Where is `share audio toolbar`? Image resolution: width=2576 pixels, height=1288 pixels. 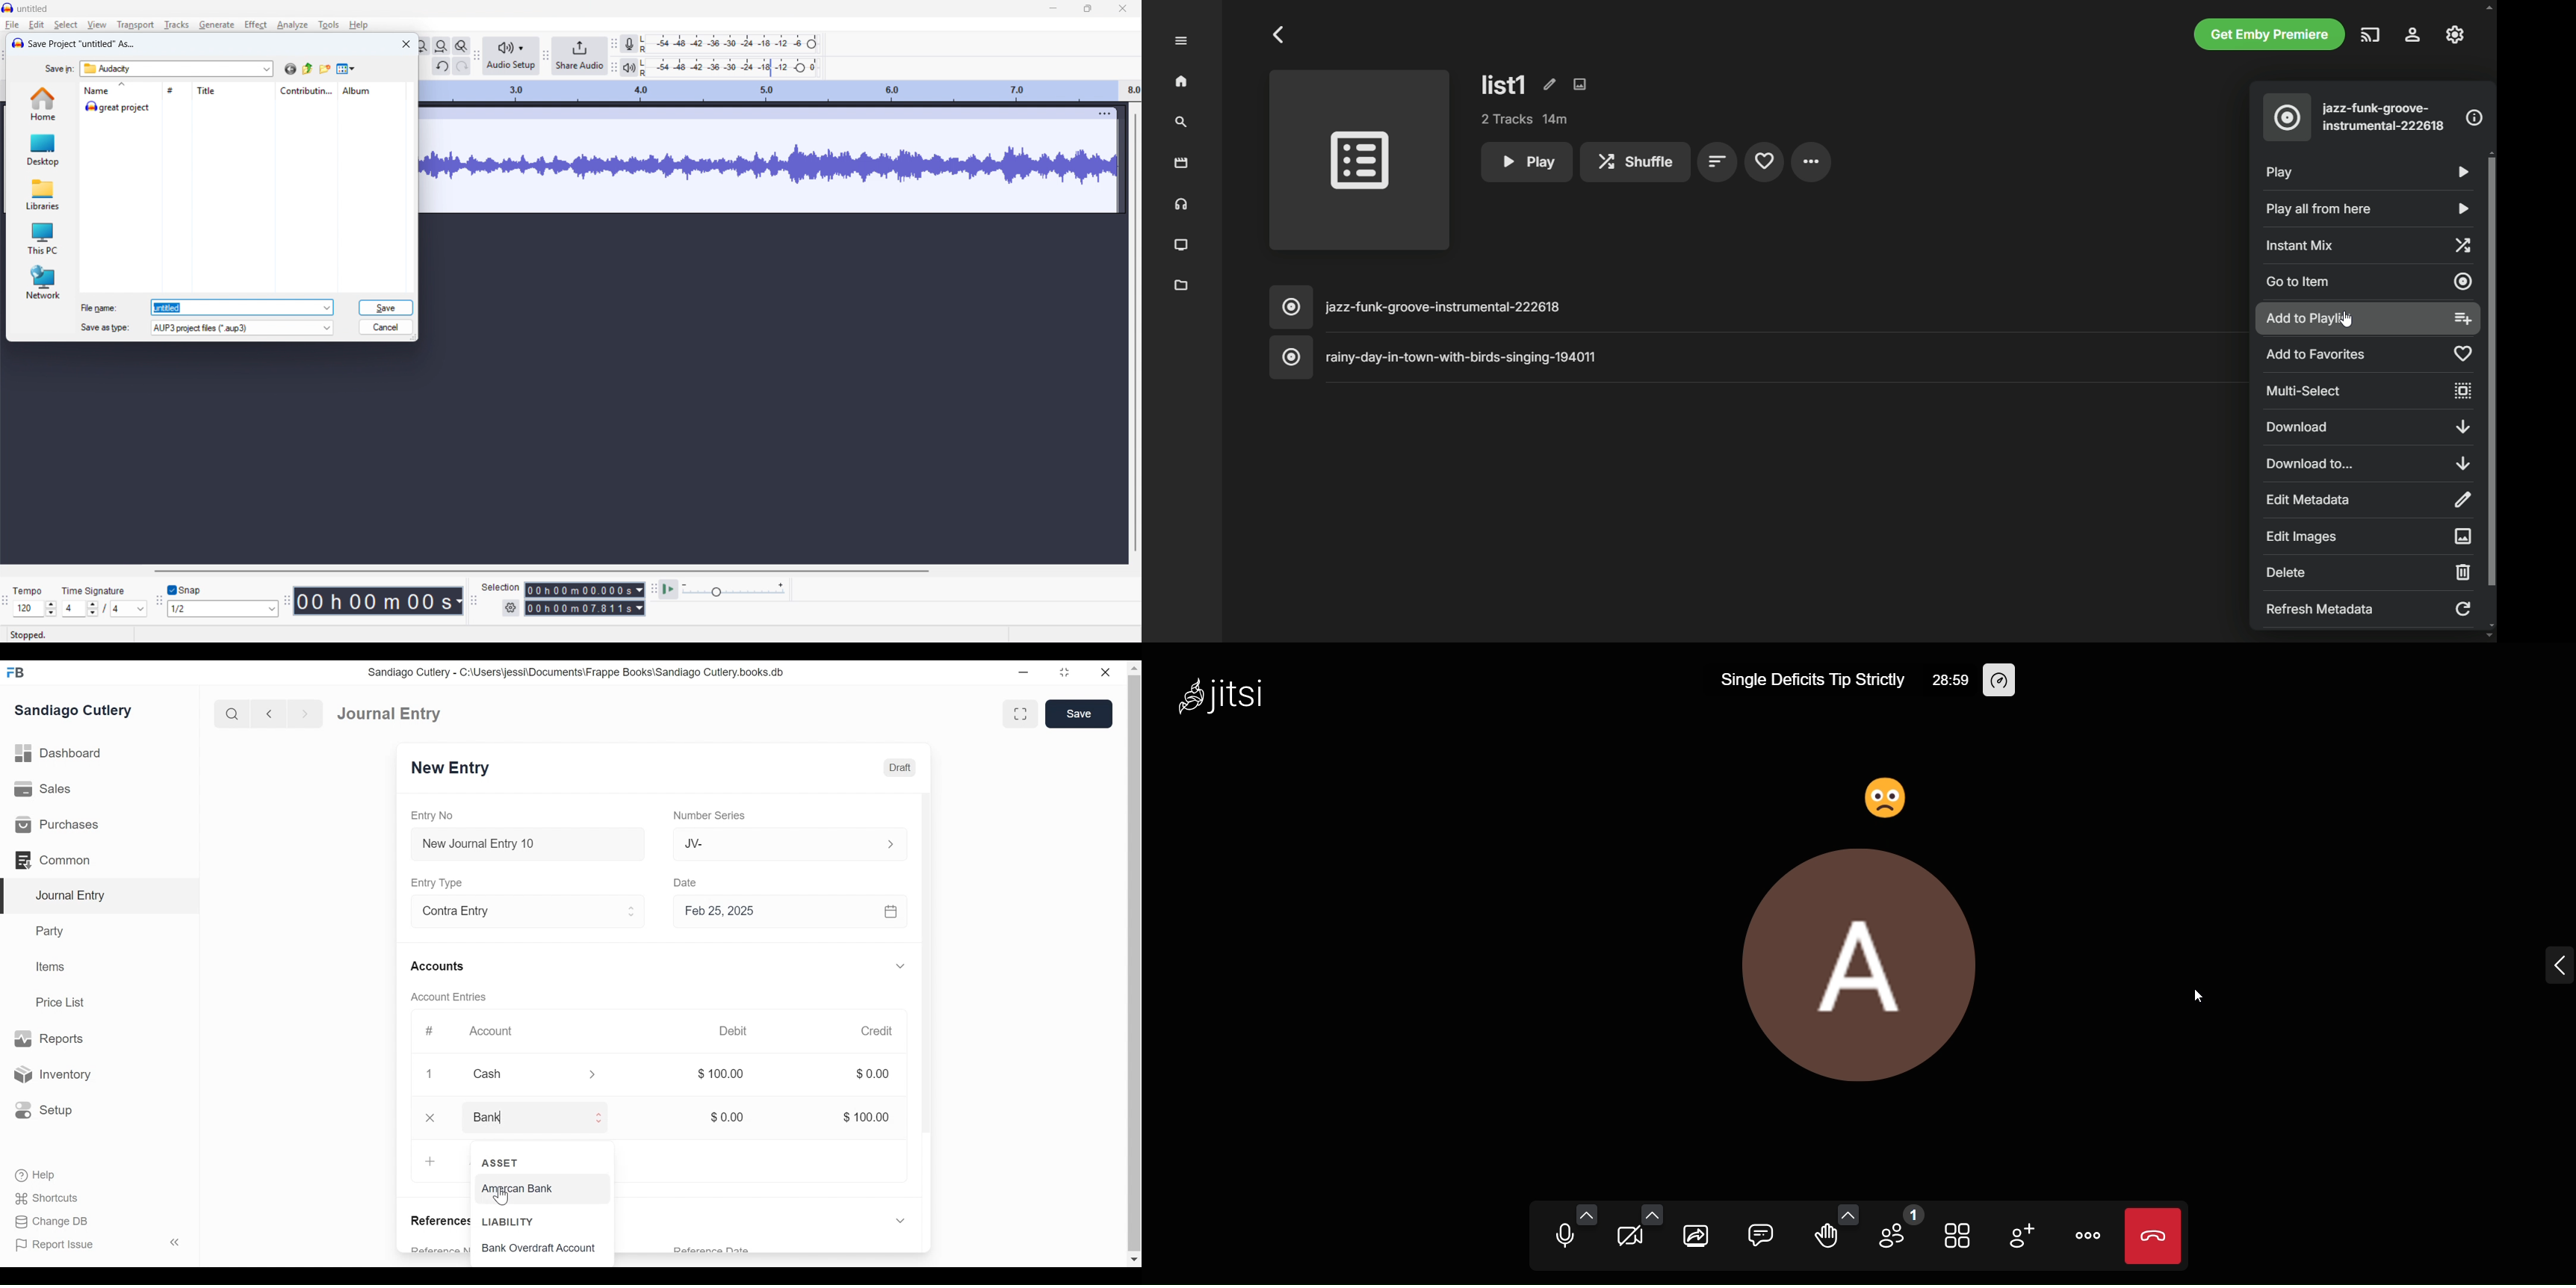
share audio toolbar is located at coordinates (546, 57).